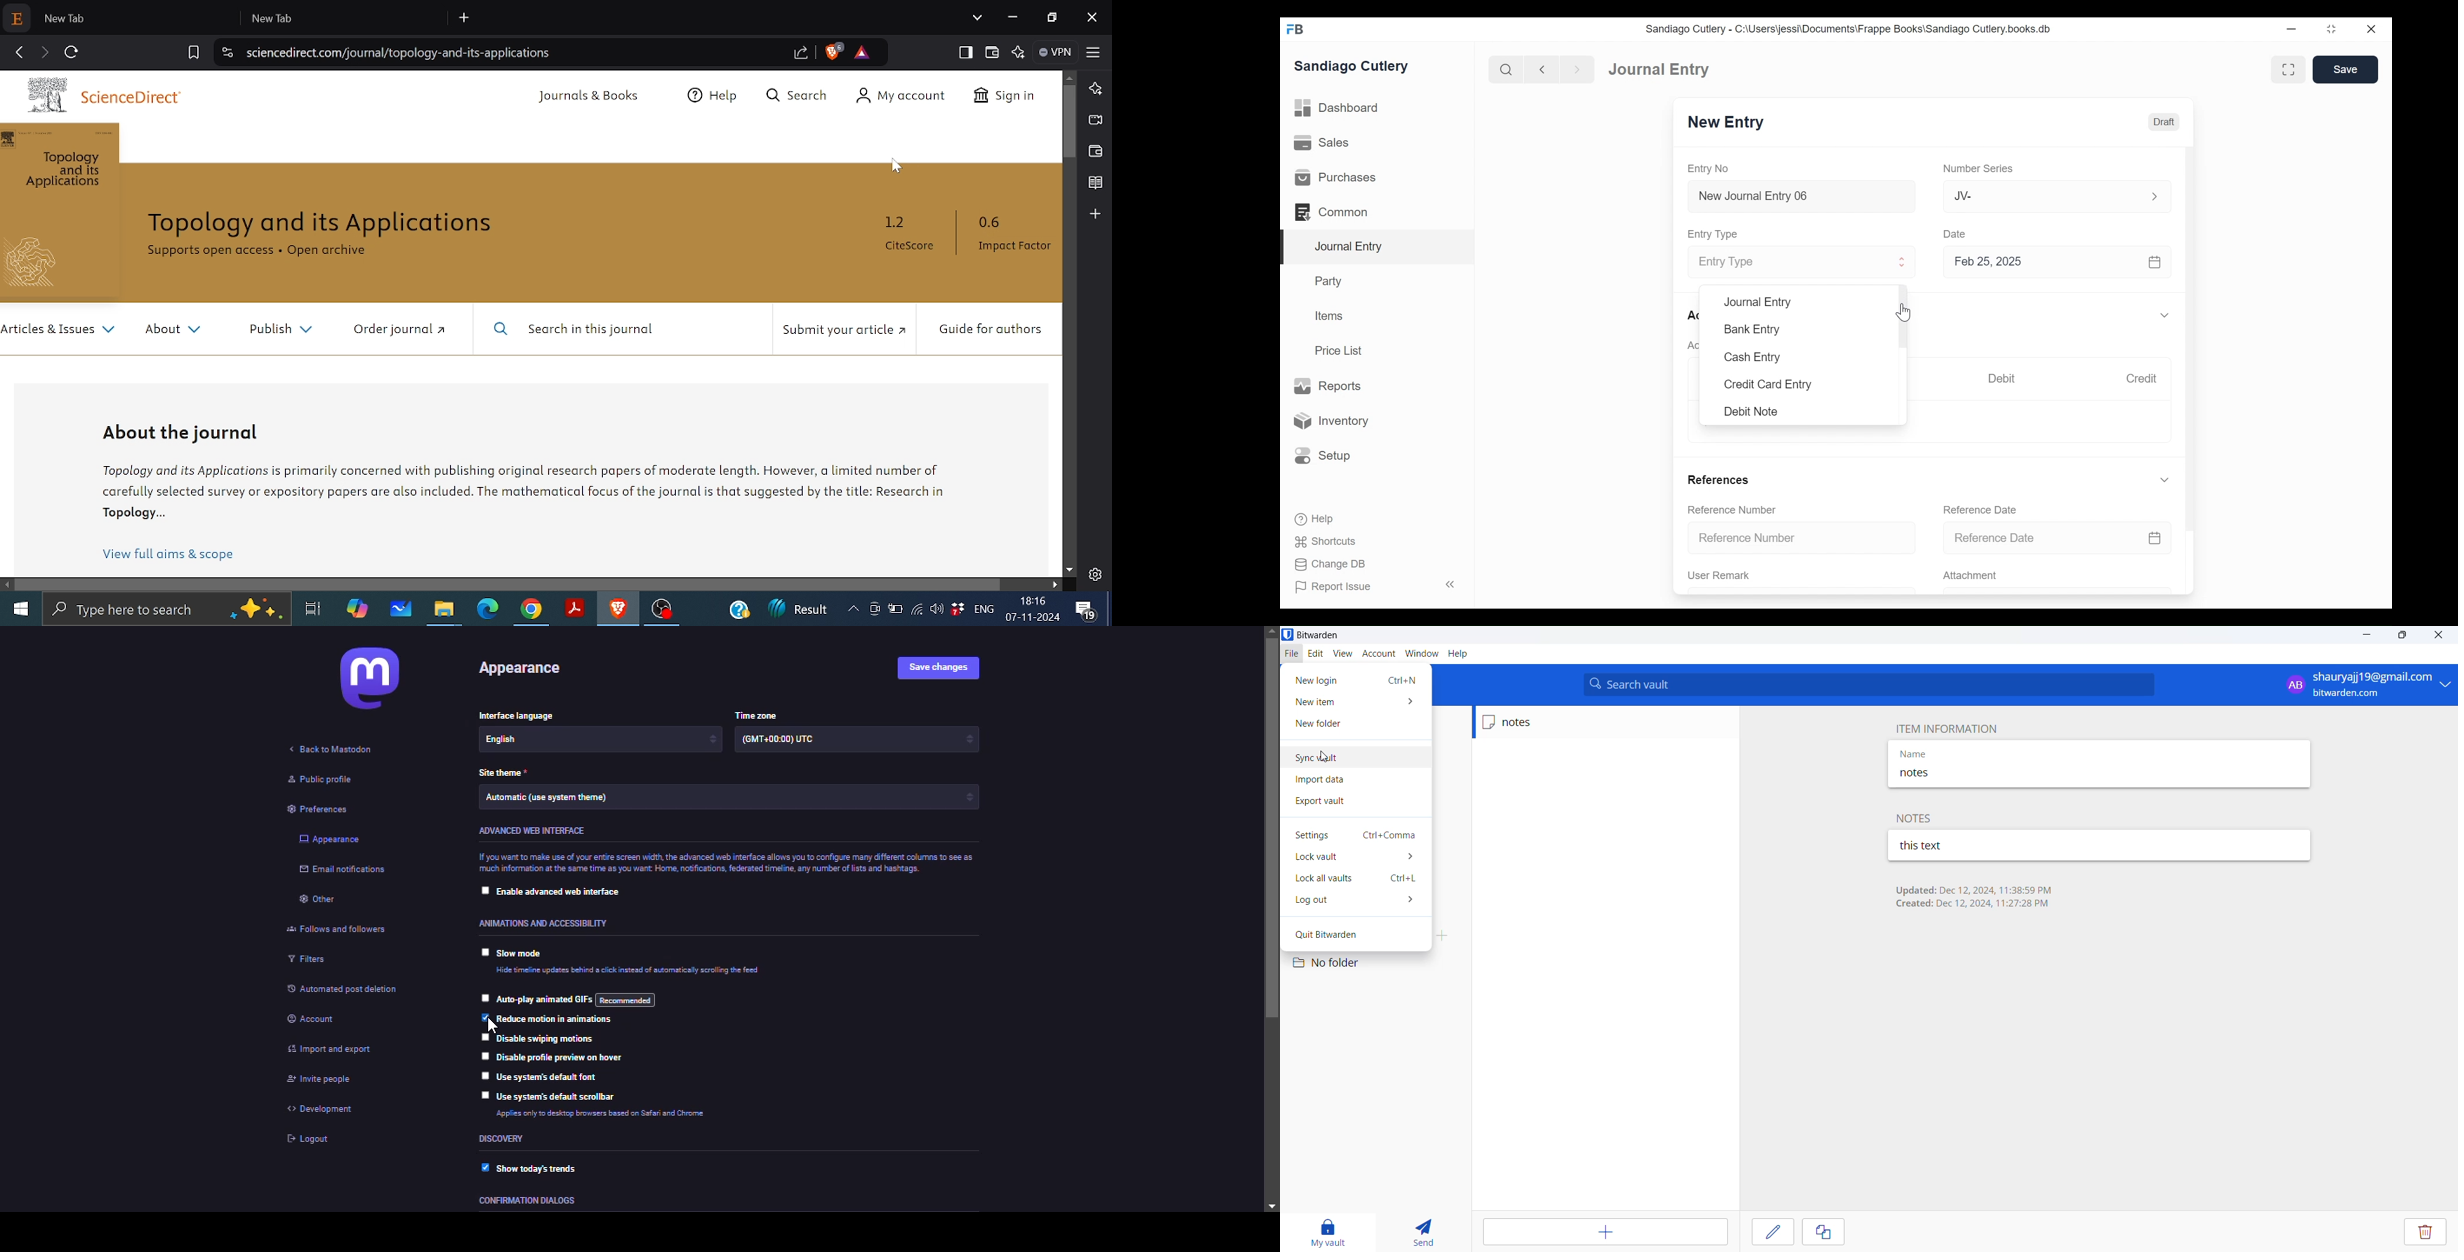 Image resolution: width=2464 pixels, height=1260 pixels. What do you see at coordinates (1726, 122) in the screenshot?
I see `New Entry` at bounding box center [1726, 122].